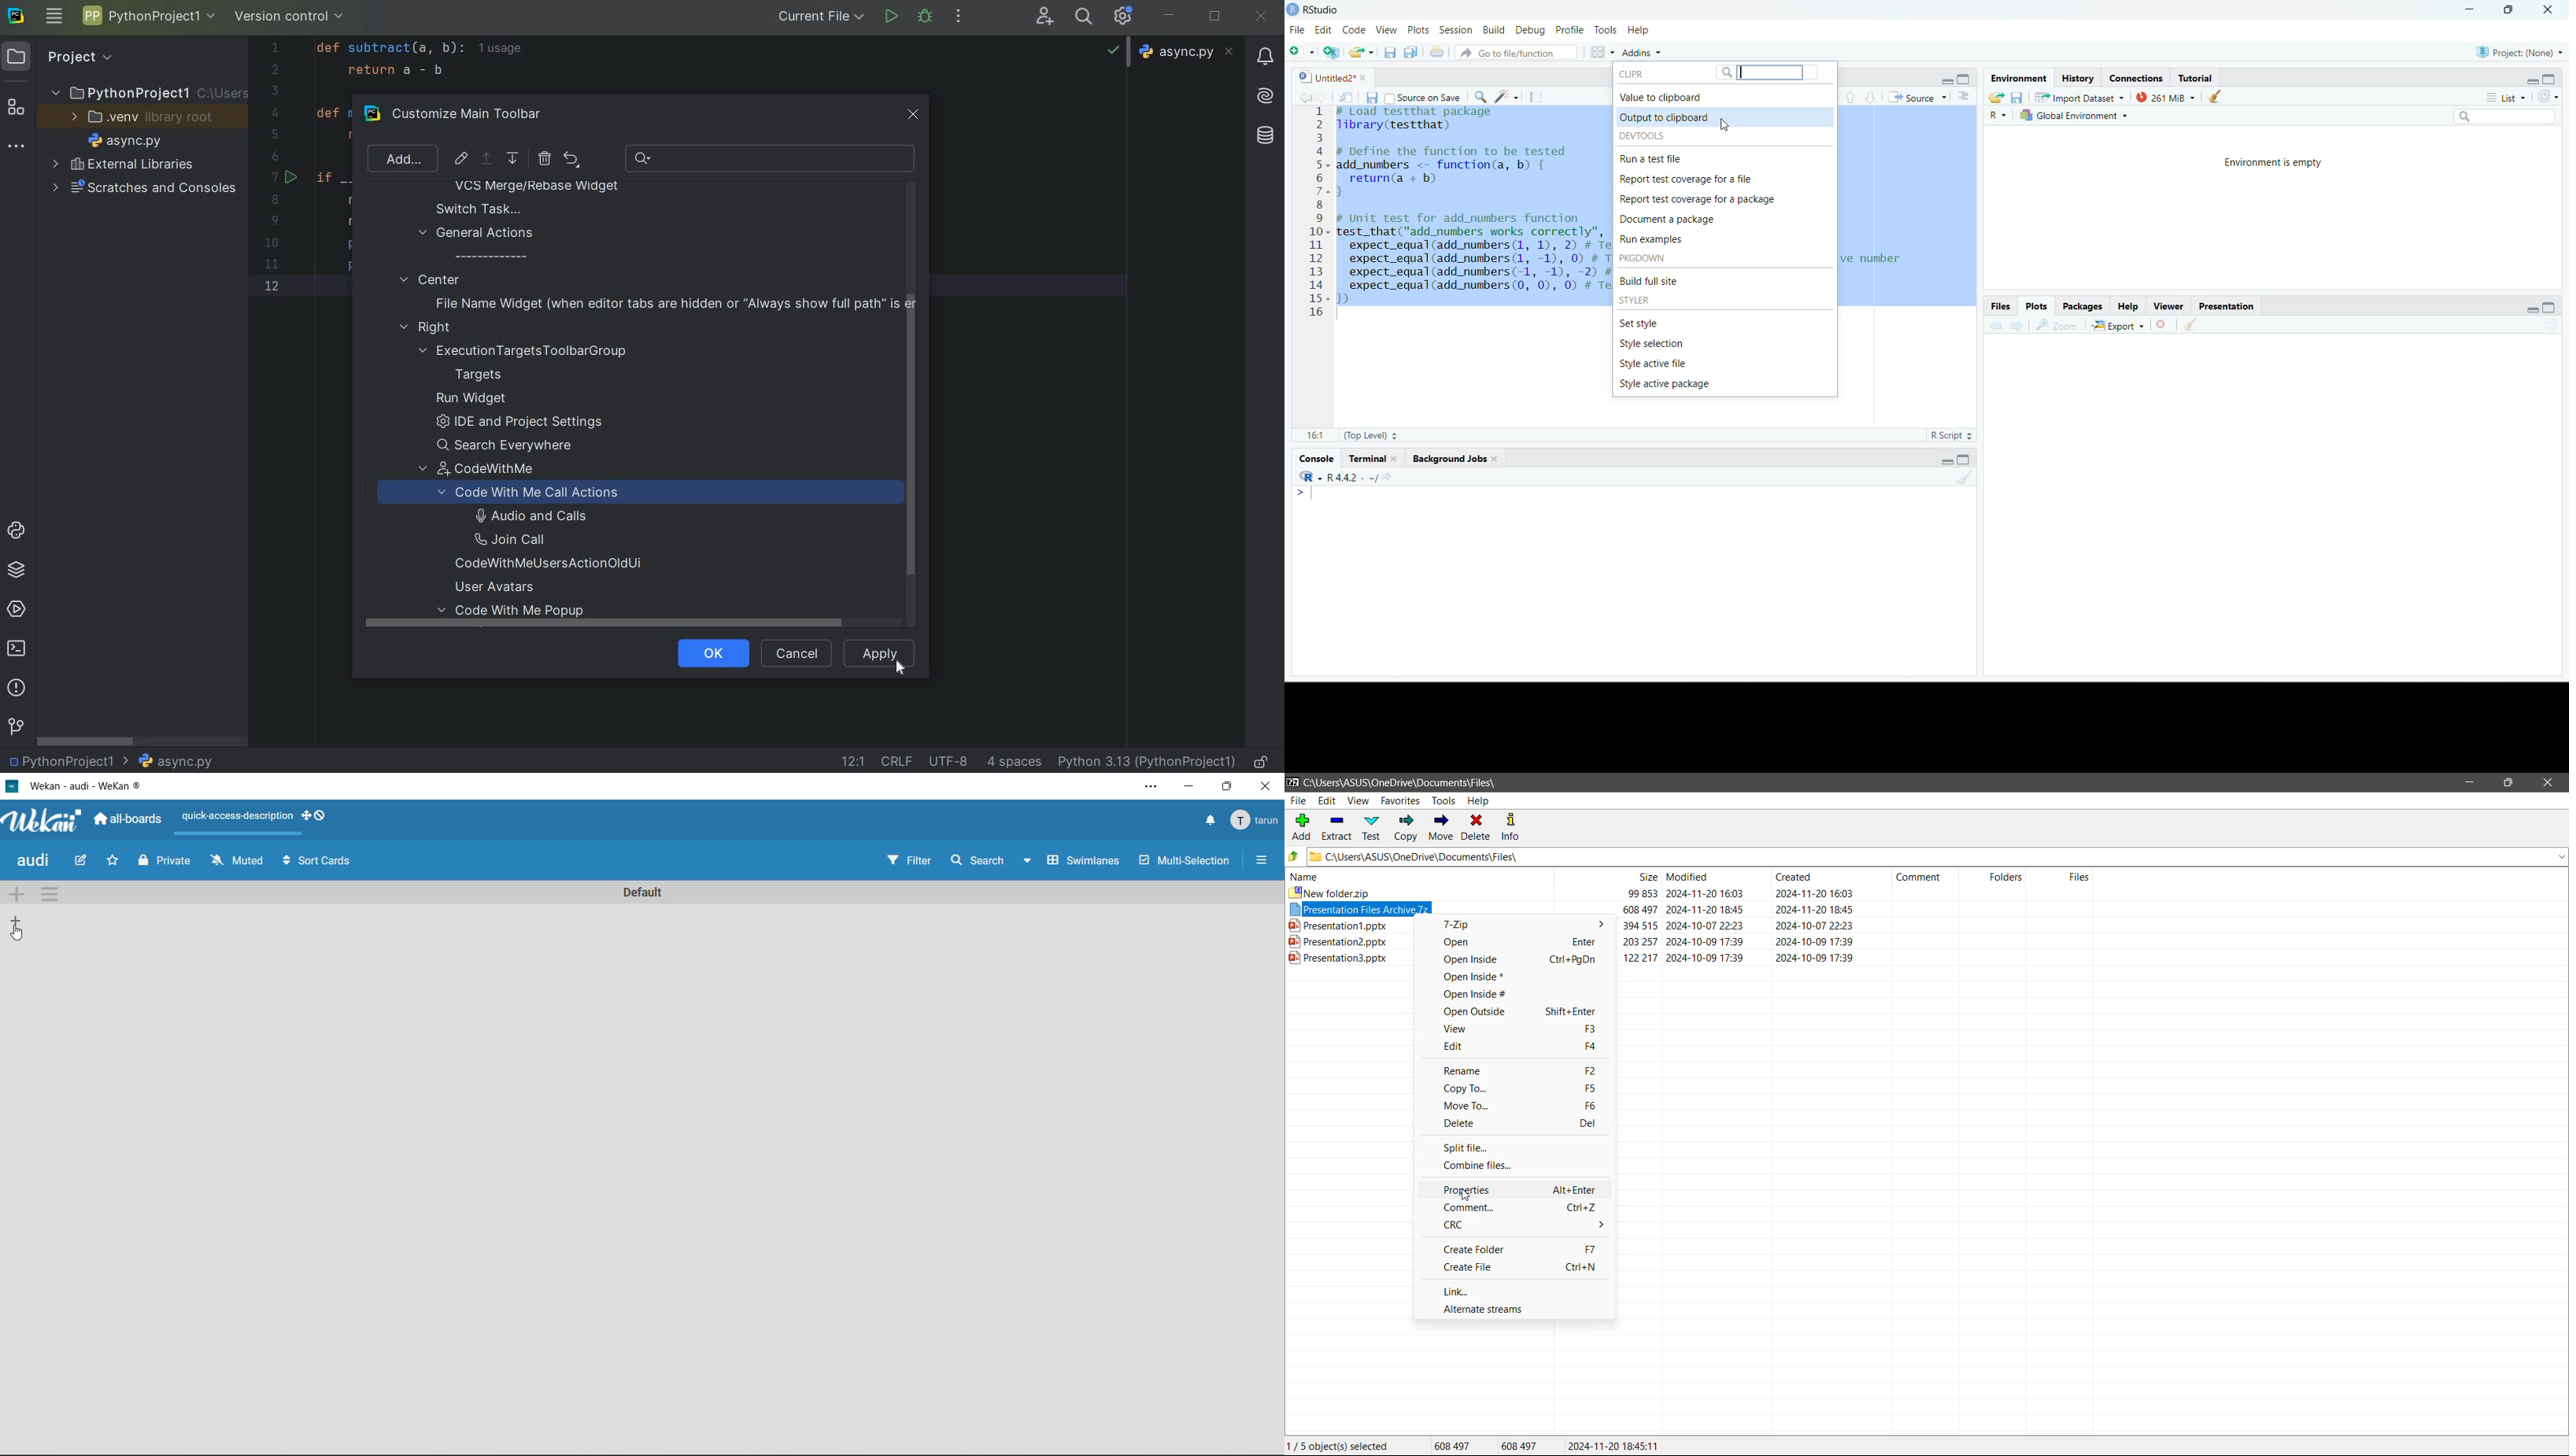 Image resolution: width=2576 pixels, height=1456 pixels. Describe the element at coordinates (1146, 761) in the screenshot. I see `CURRENT INTERPRETER` at that location.